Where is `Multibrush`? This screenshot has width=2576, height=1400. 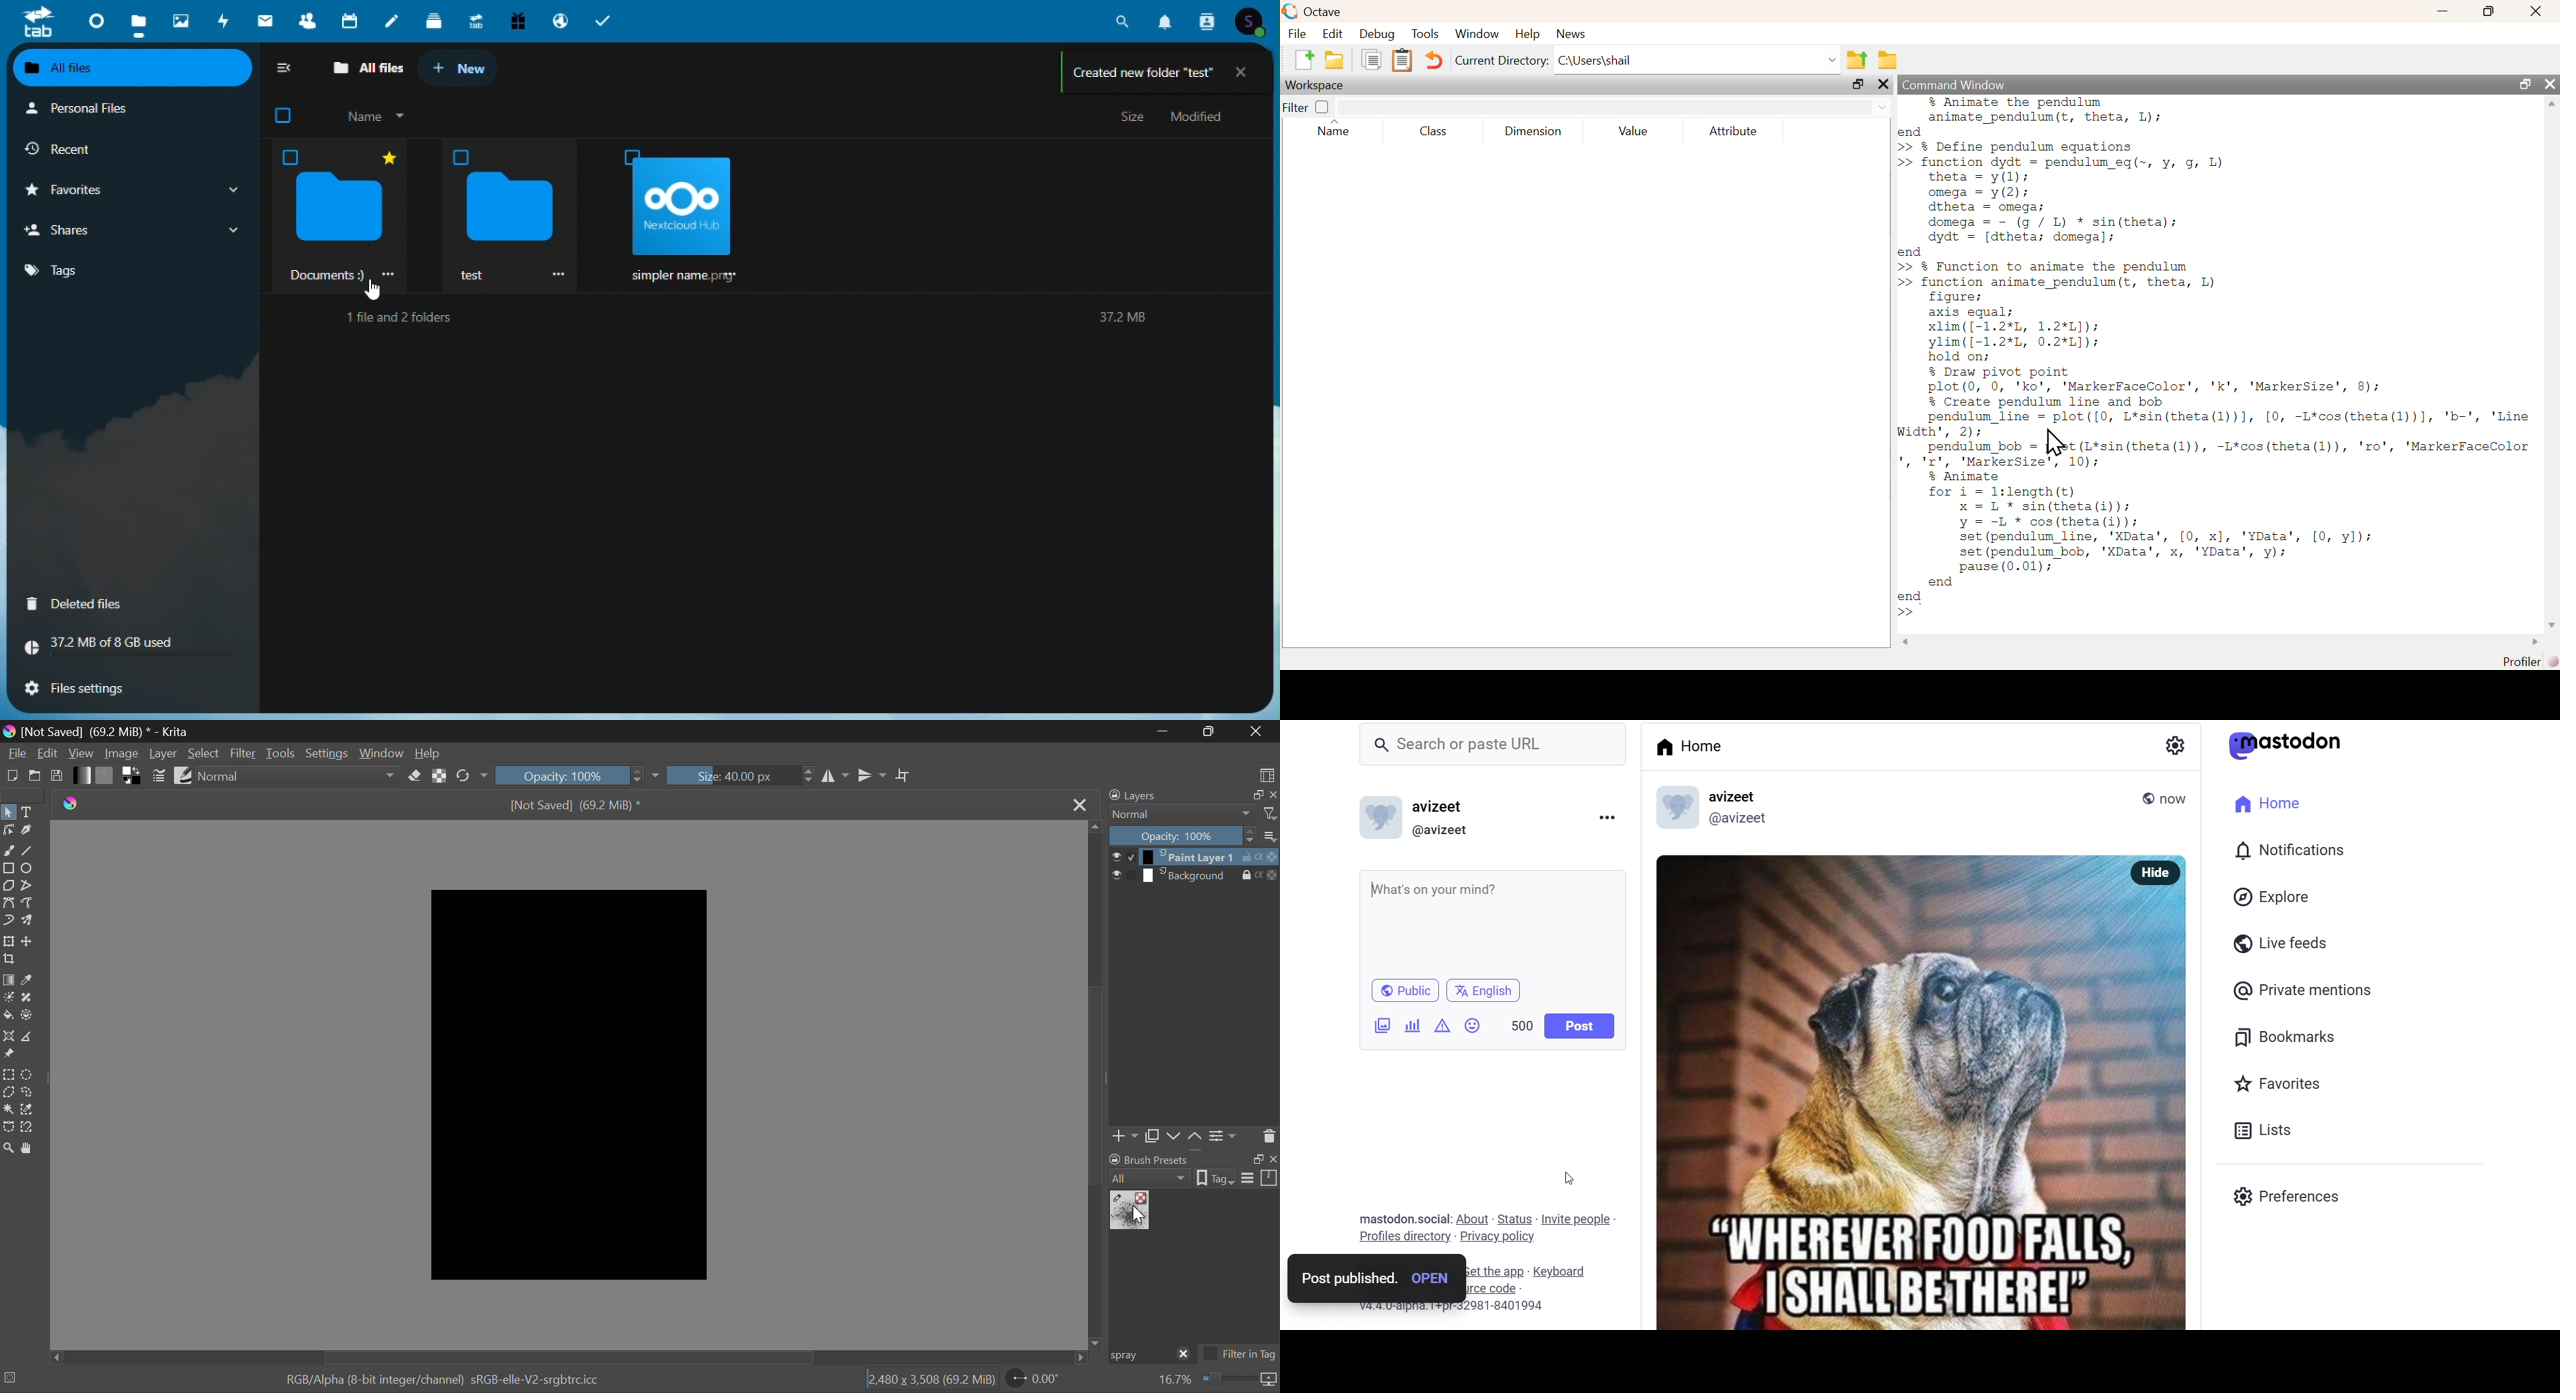 Multibrush is located at coordinates (27, 919).